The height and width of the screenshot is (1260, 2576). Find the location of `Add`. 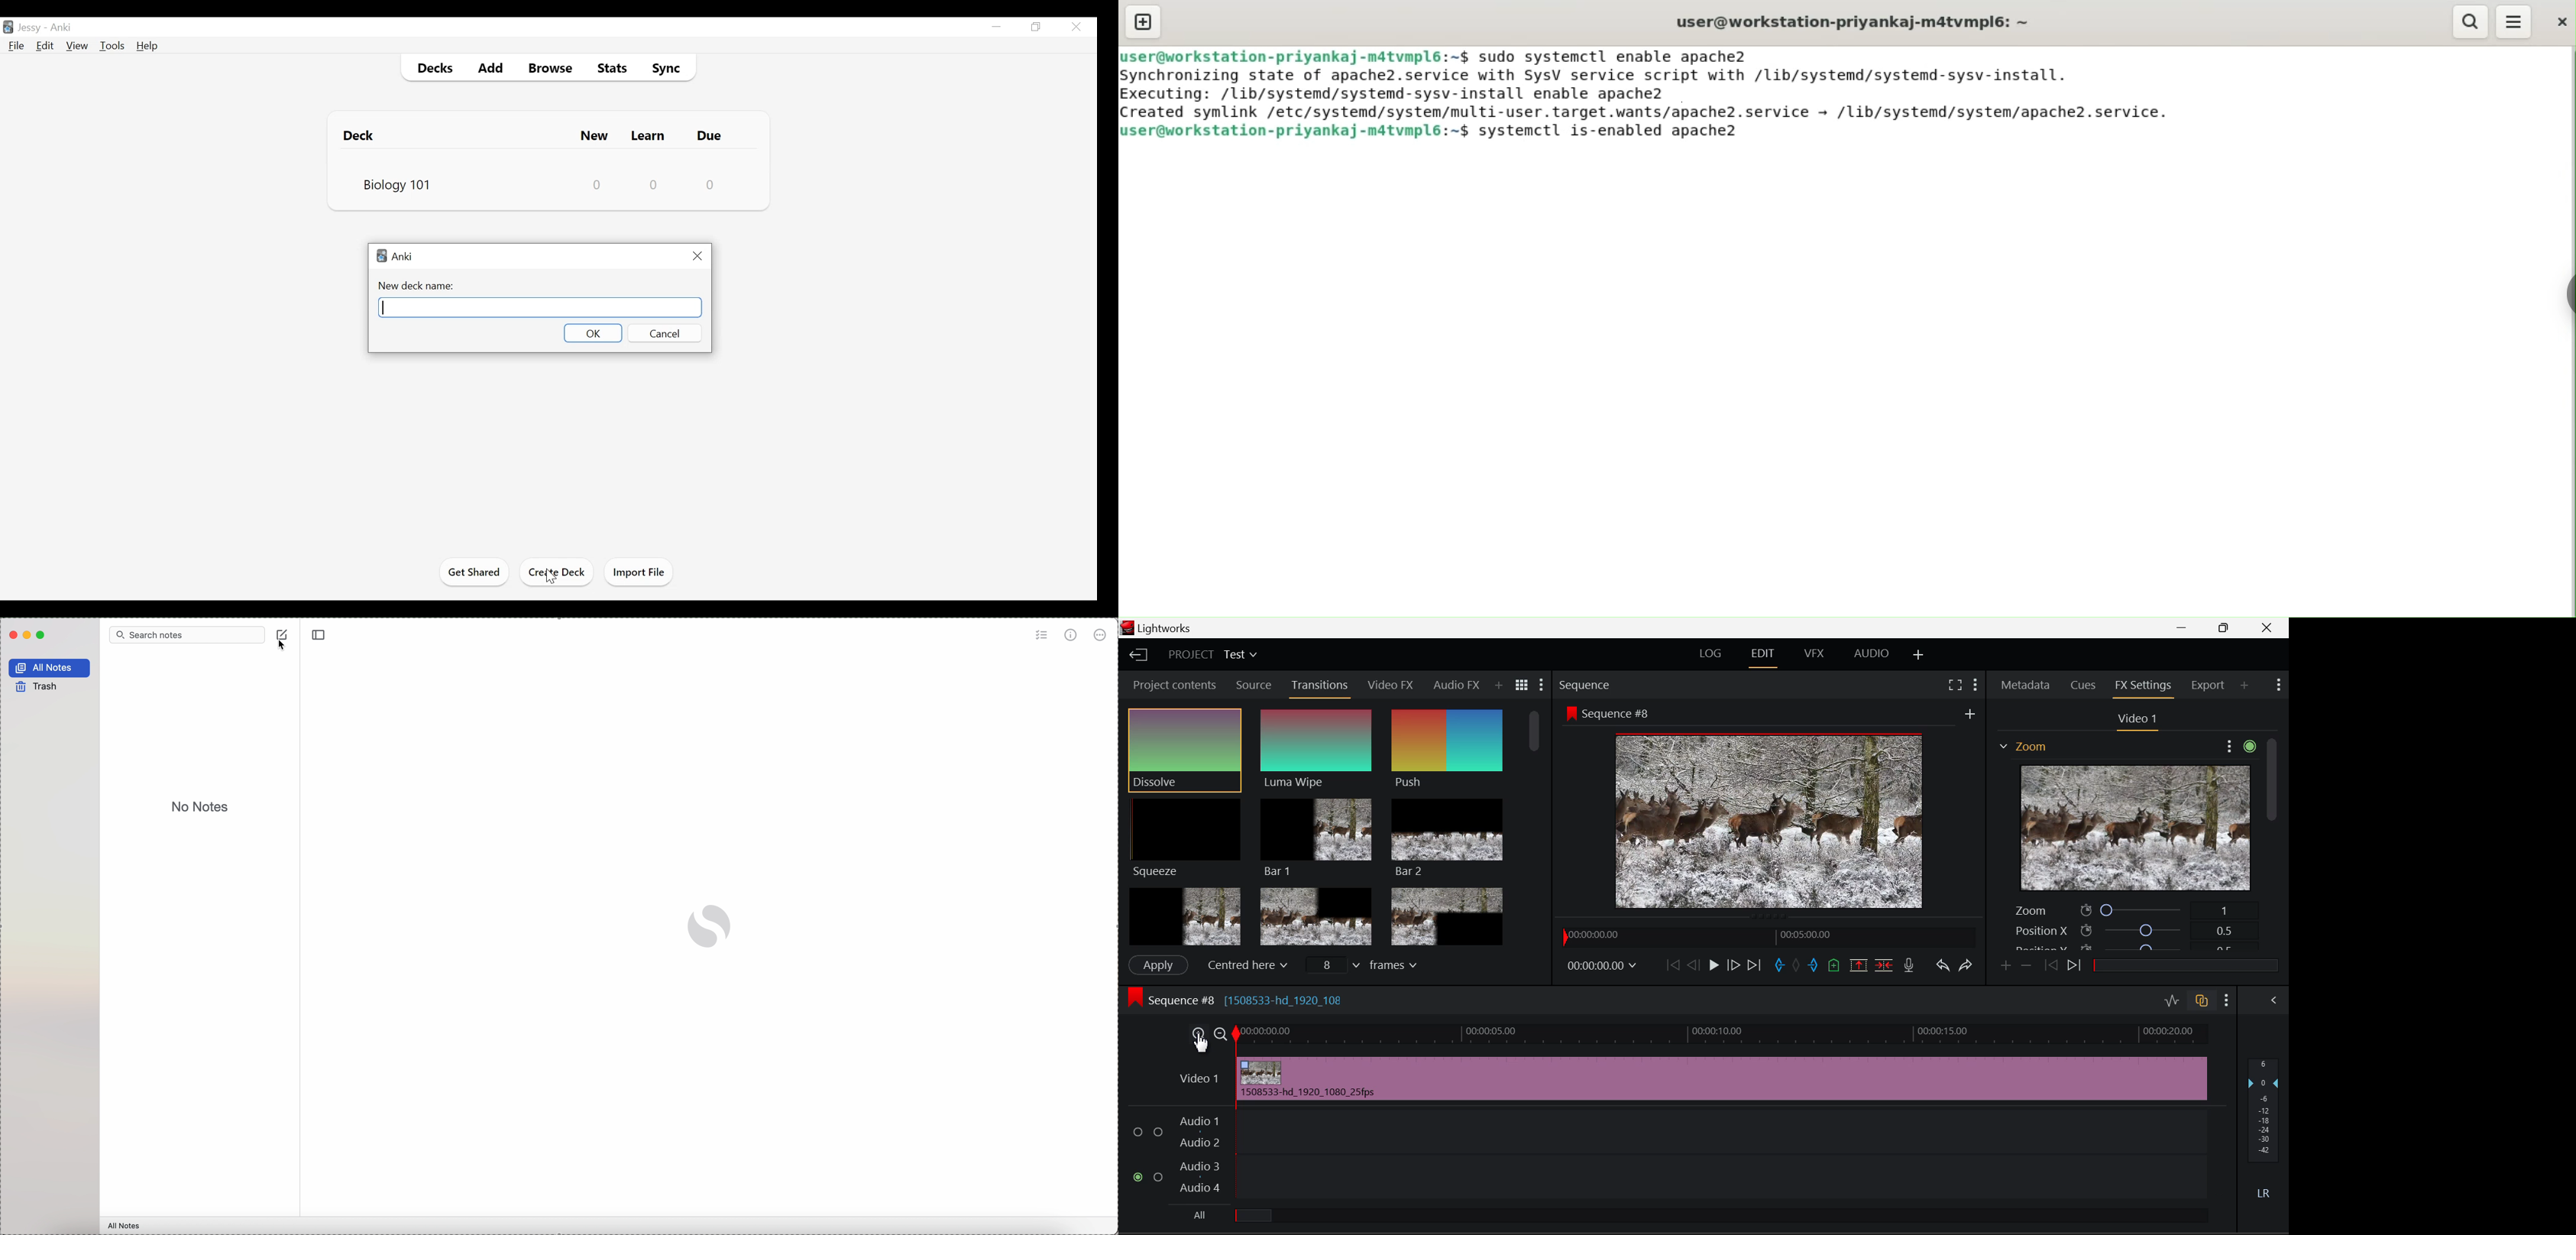

Add is located at coordinates (490, 66).